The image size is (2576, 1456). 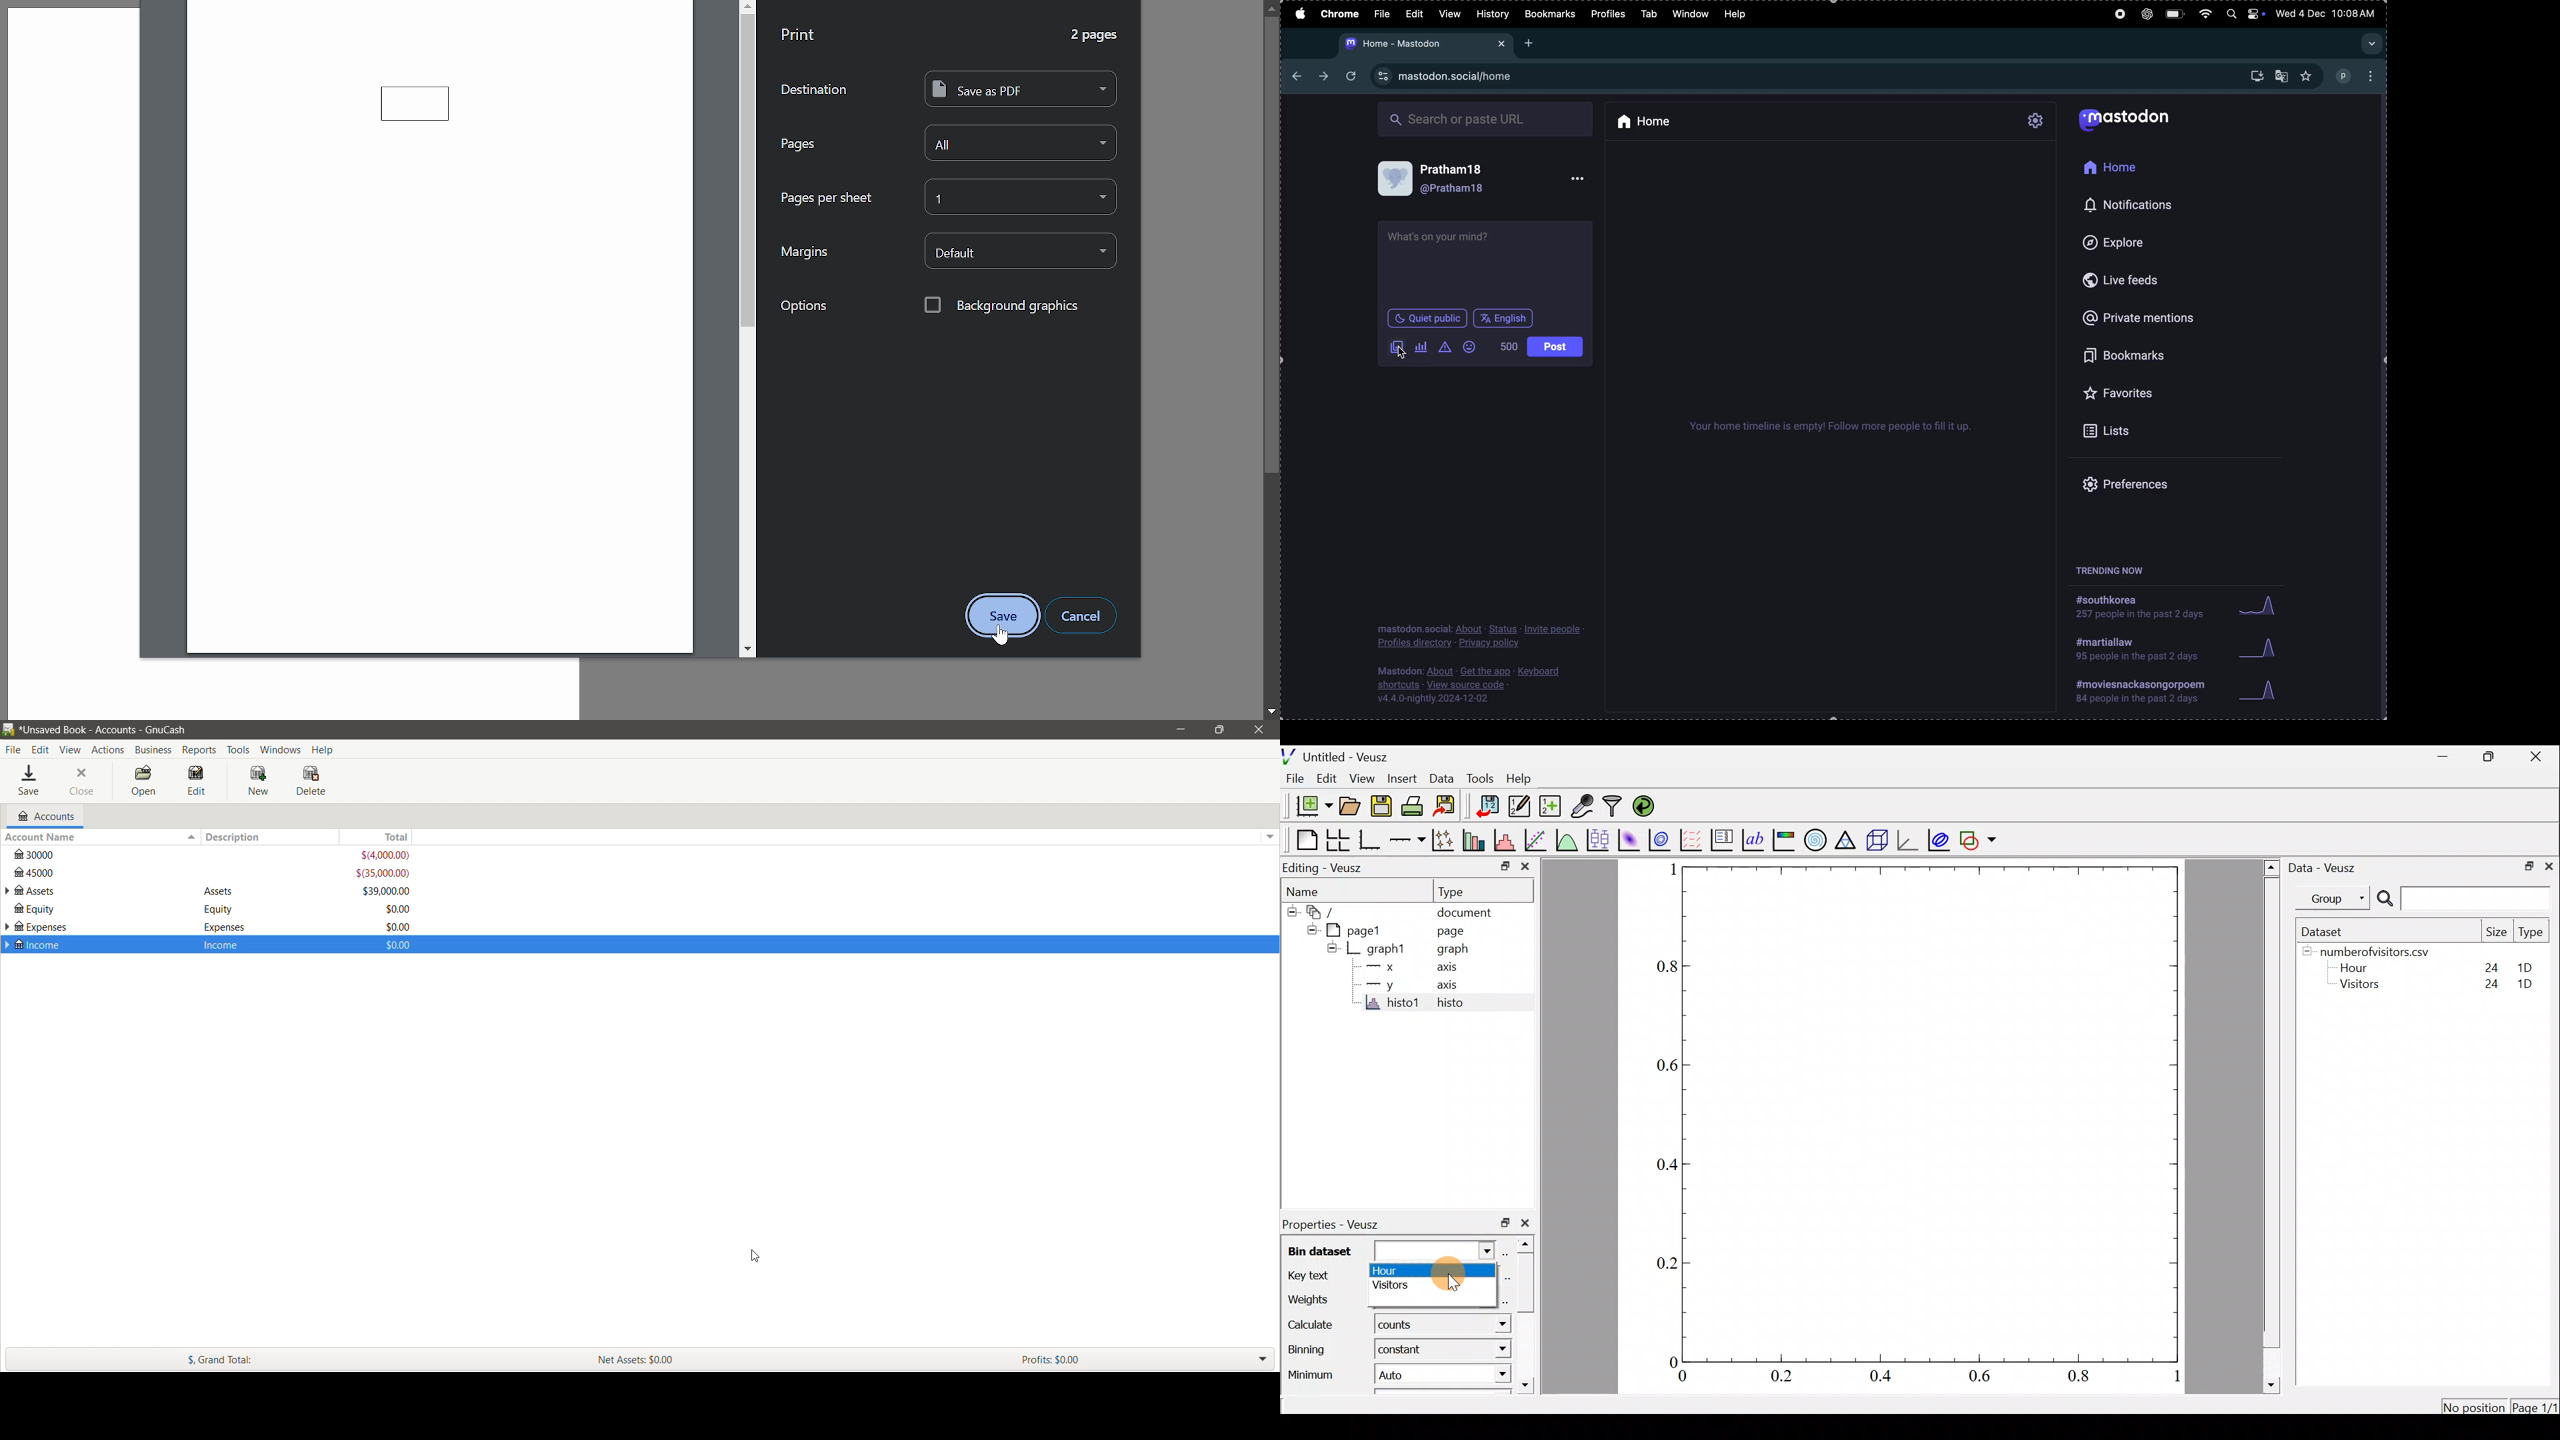 What do you see at coordinates (13, 750) in the screenshot?
I see `File` at bounding box center [13, 750].